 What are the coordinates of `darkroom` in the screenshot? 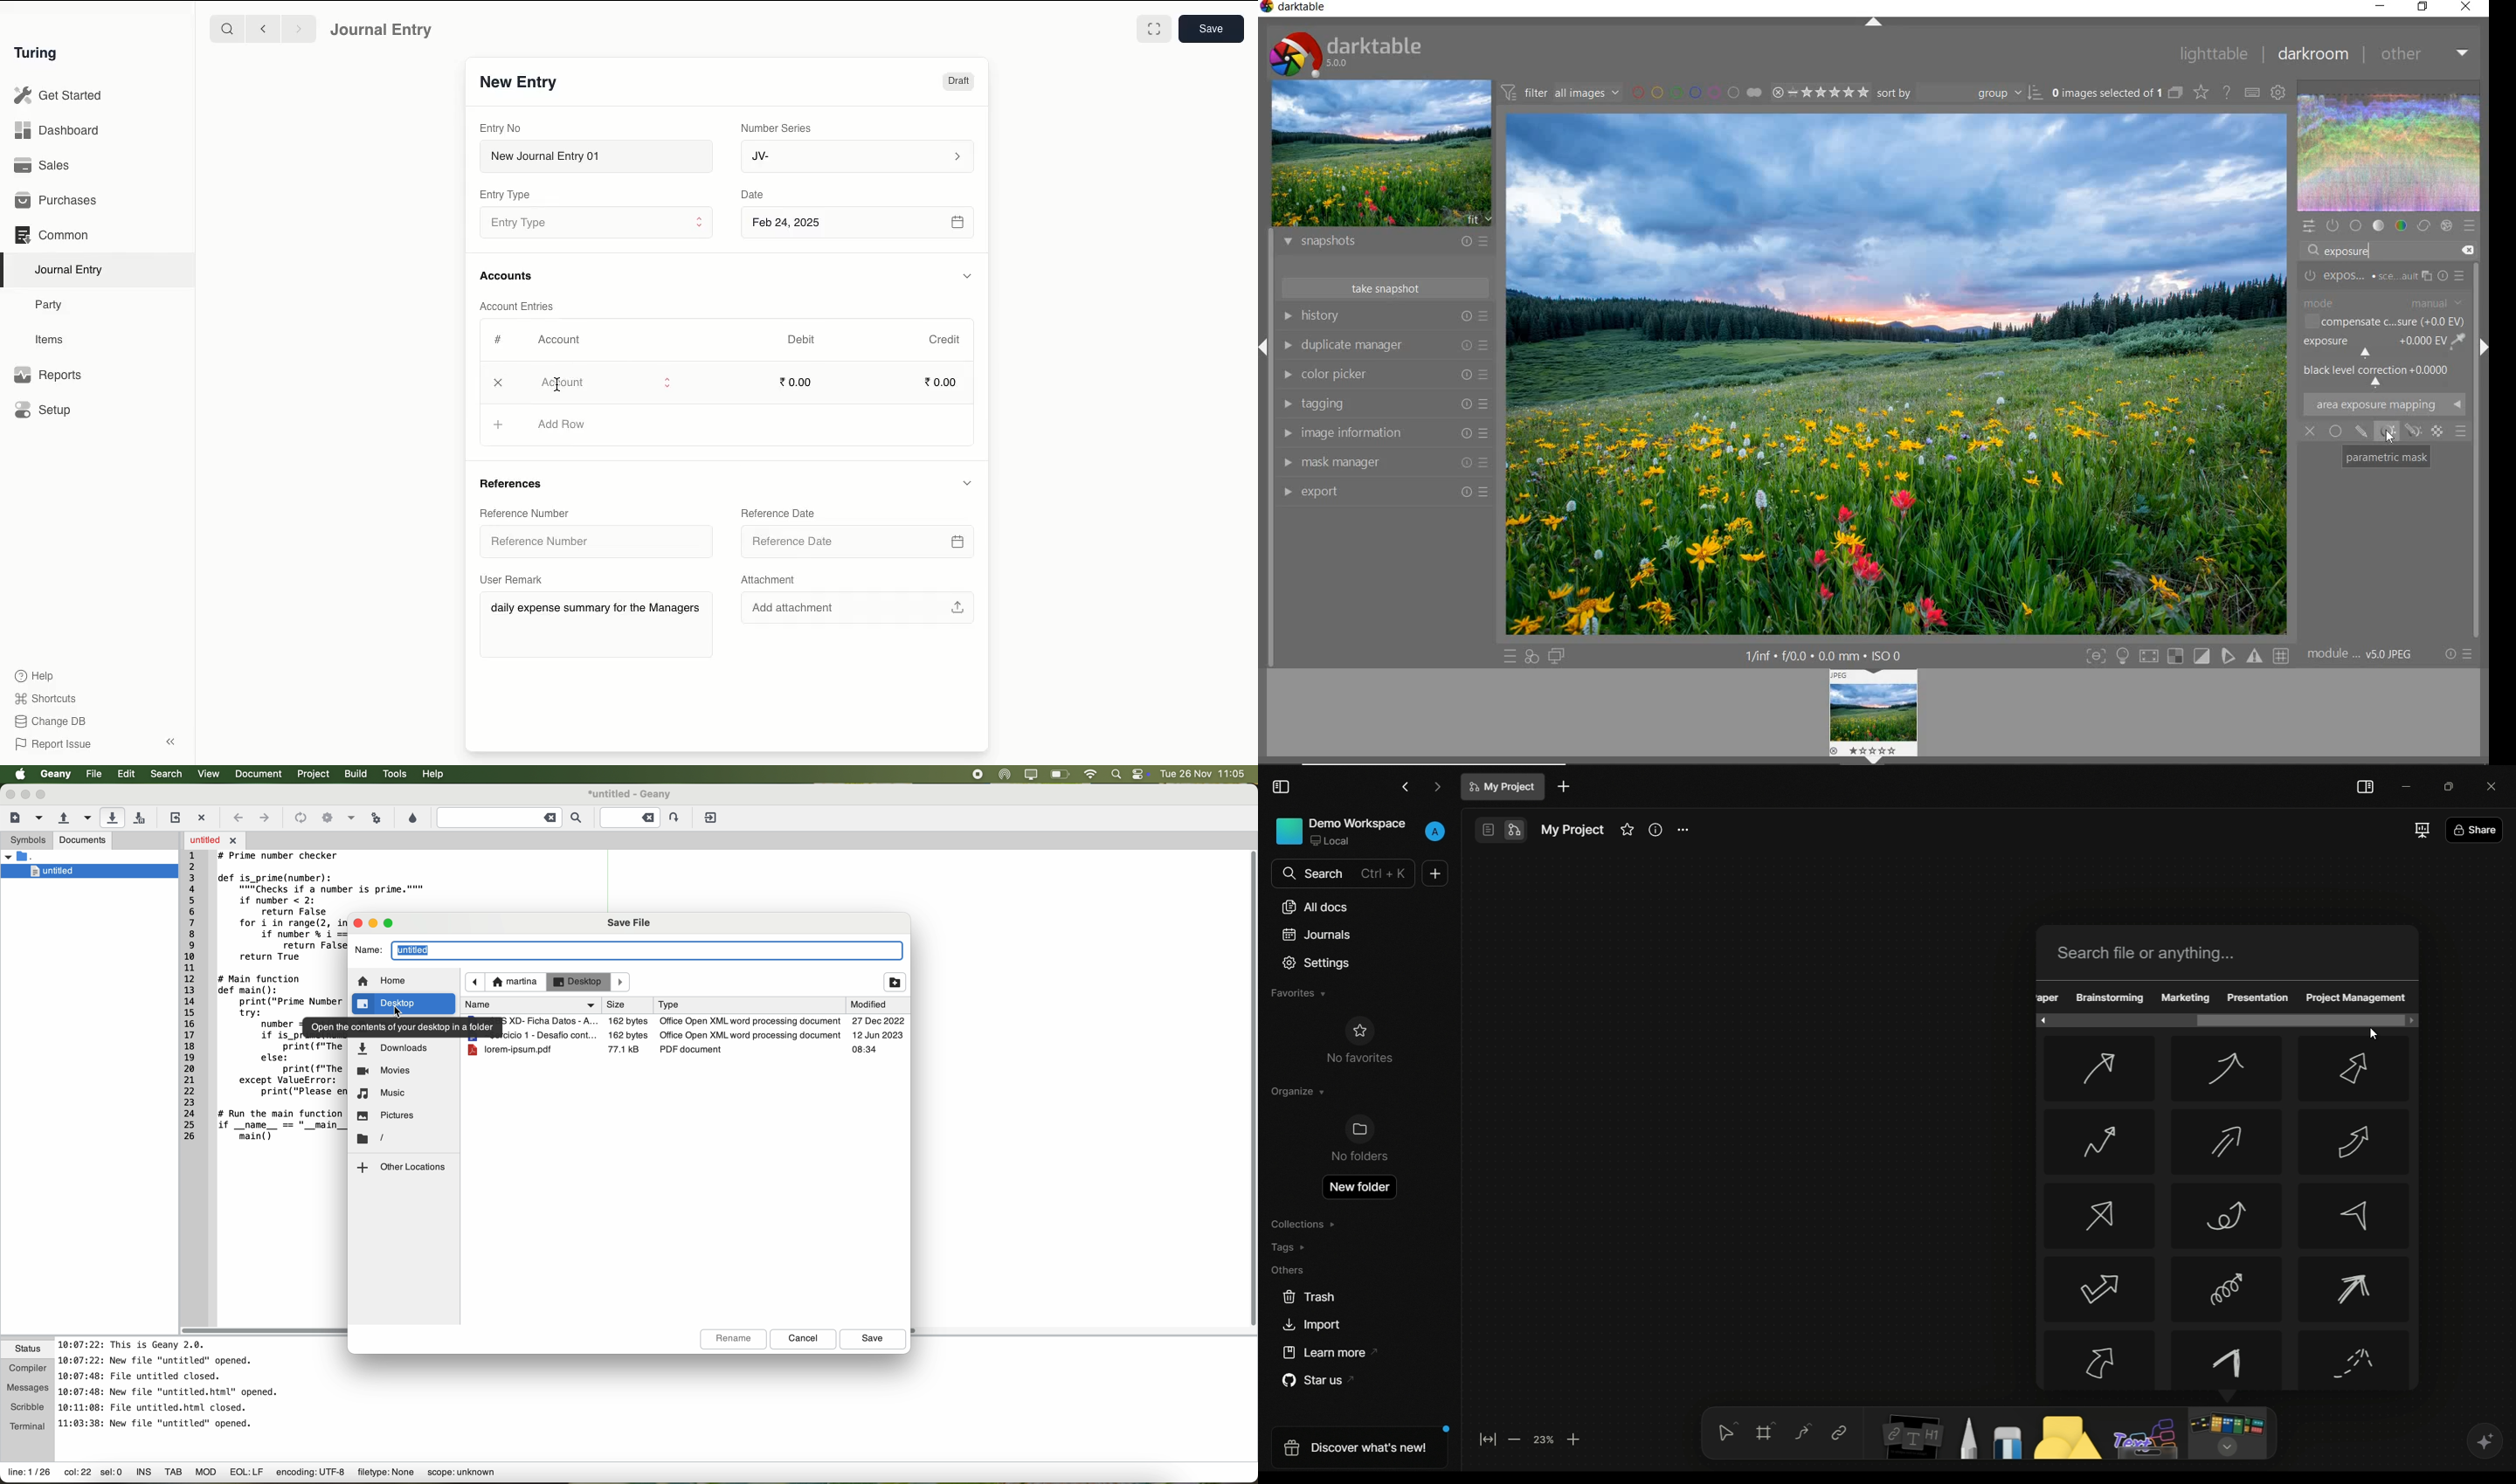 It's located at (2316, 54).